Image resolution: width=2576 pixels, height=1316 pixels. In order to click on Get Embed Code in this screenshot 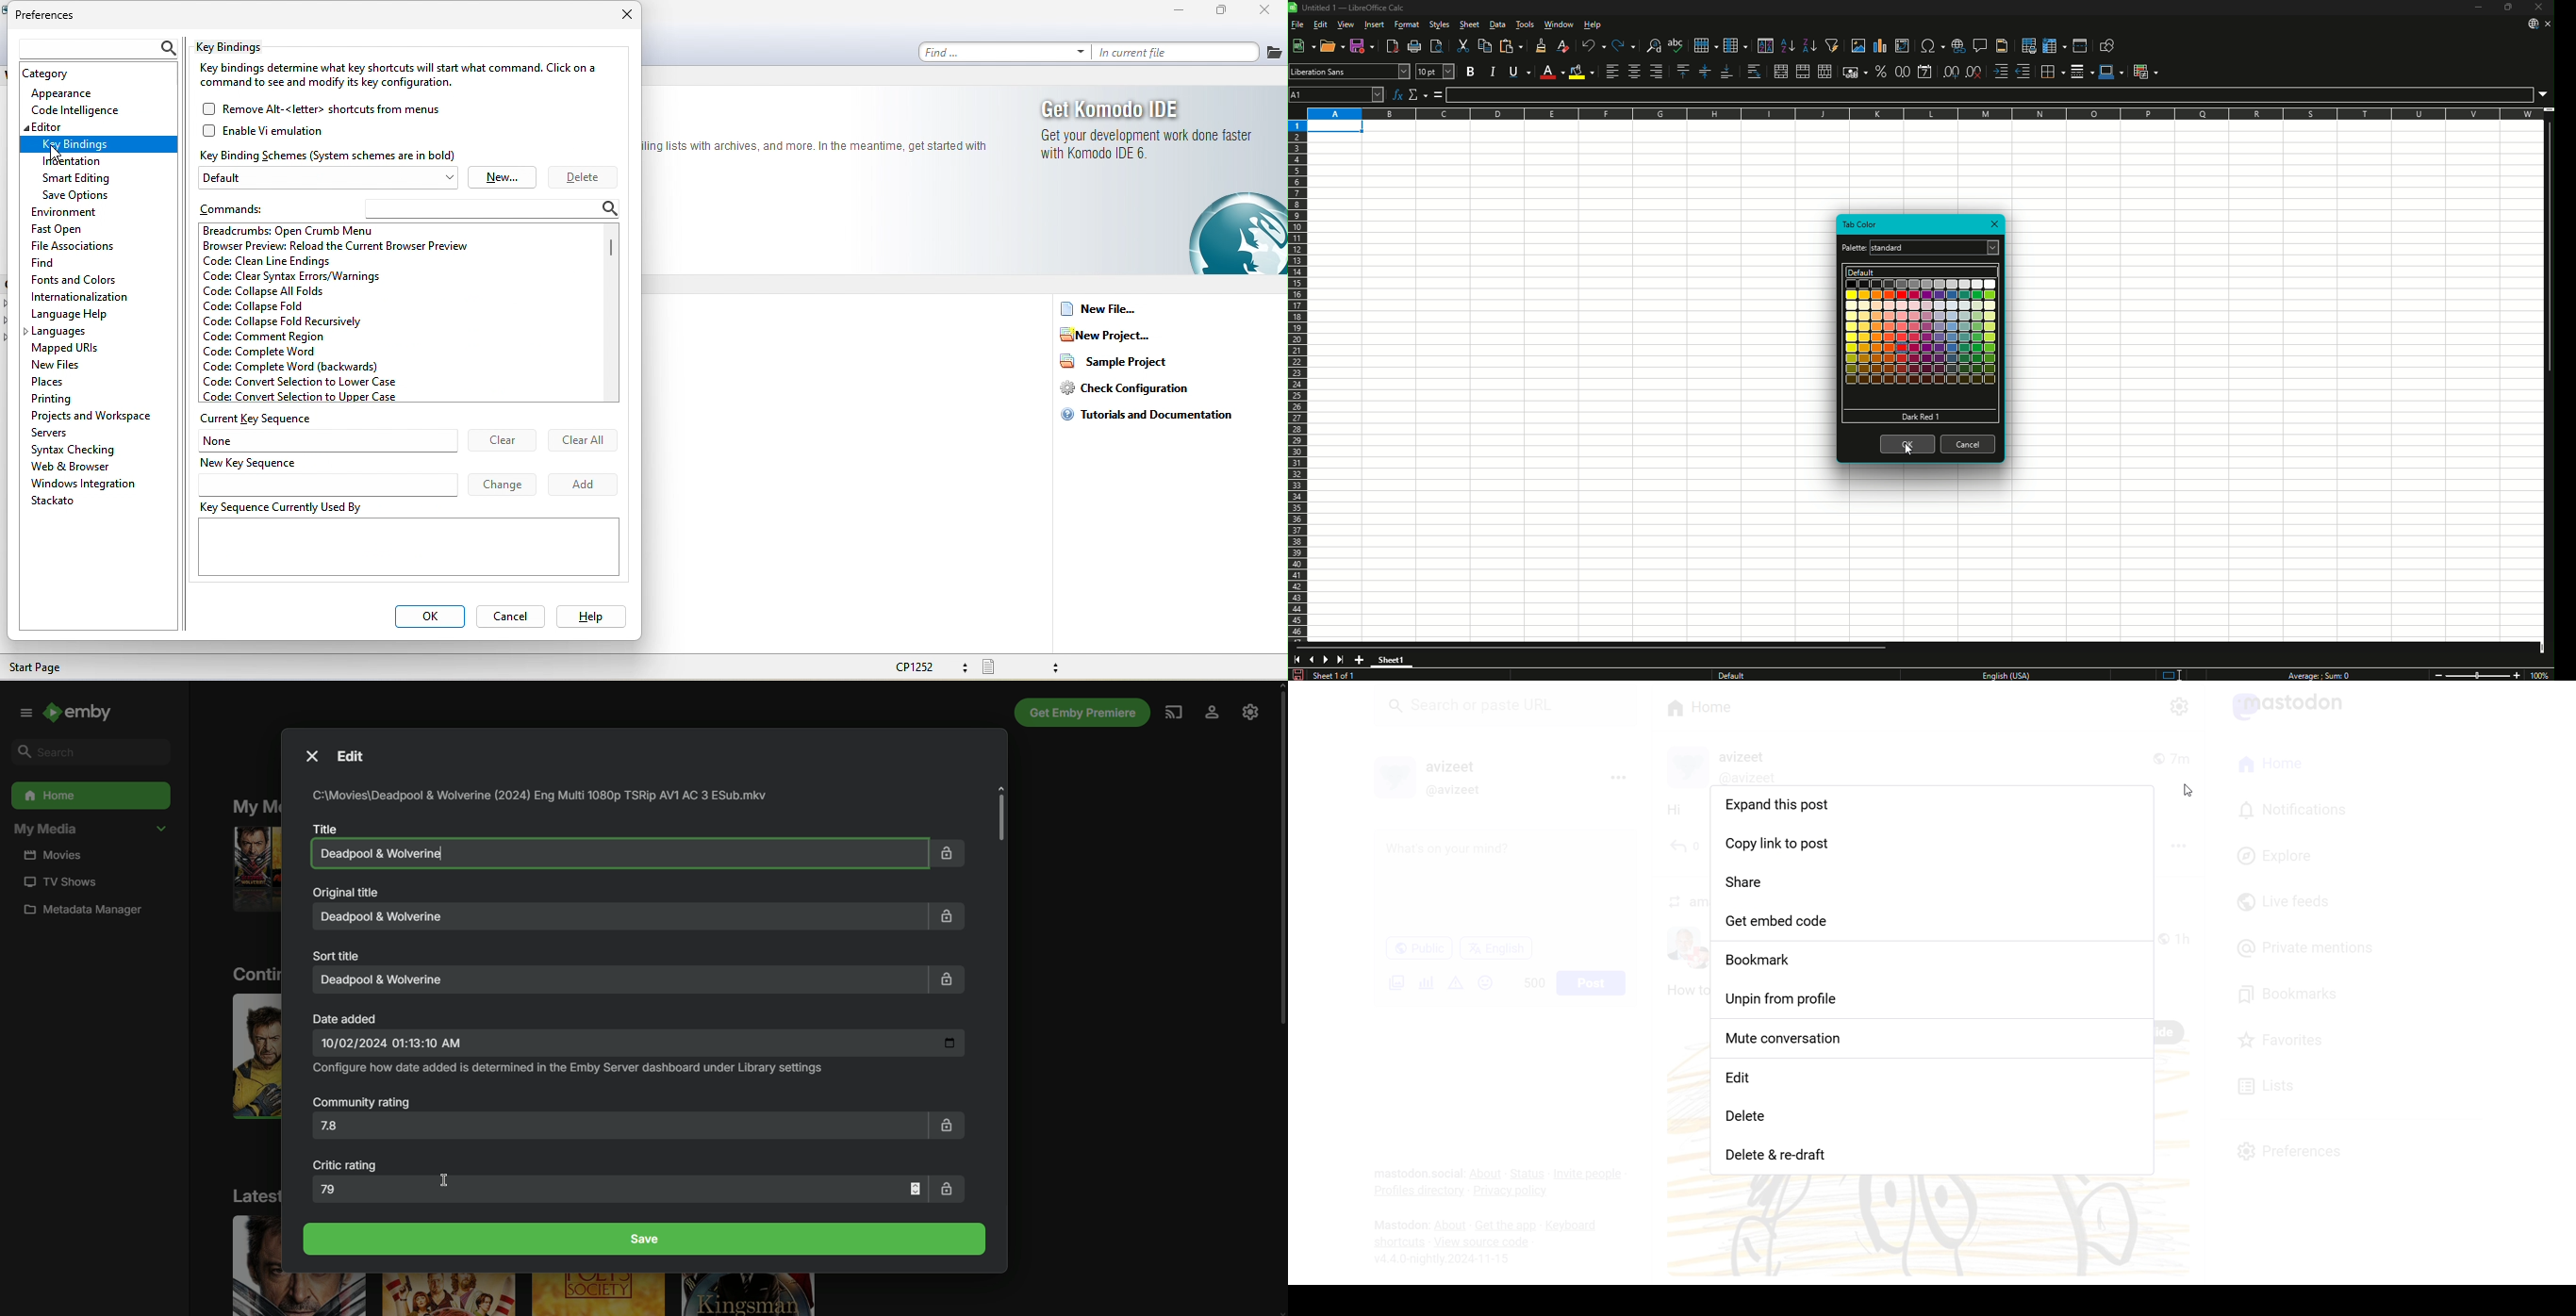, I will do `click(1934, 922)`.